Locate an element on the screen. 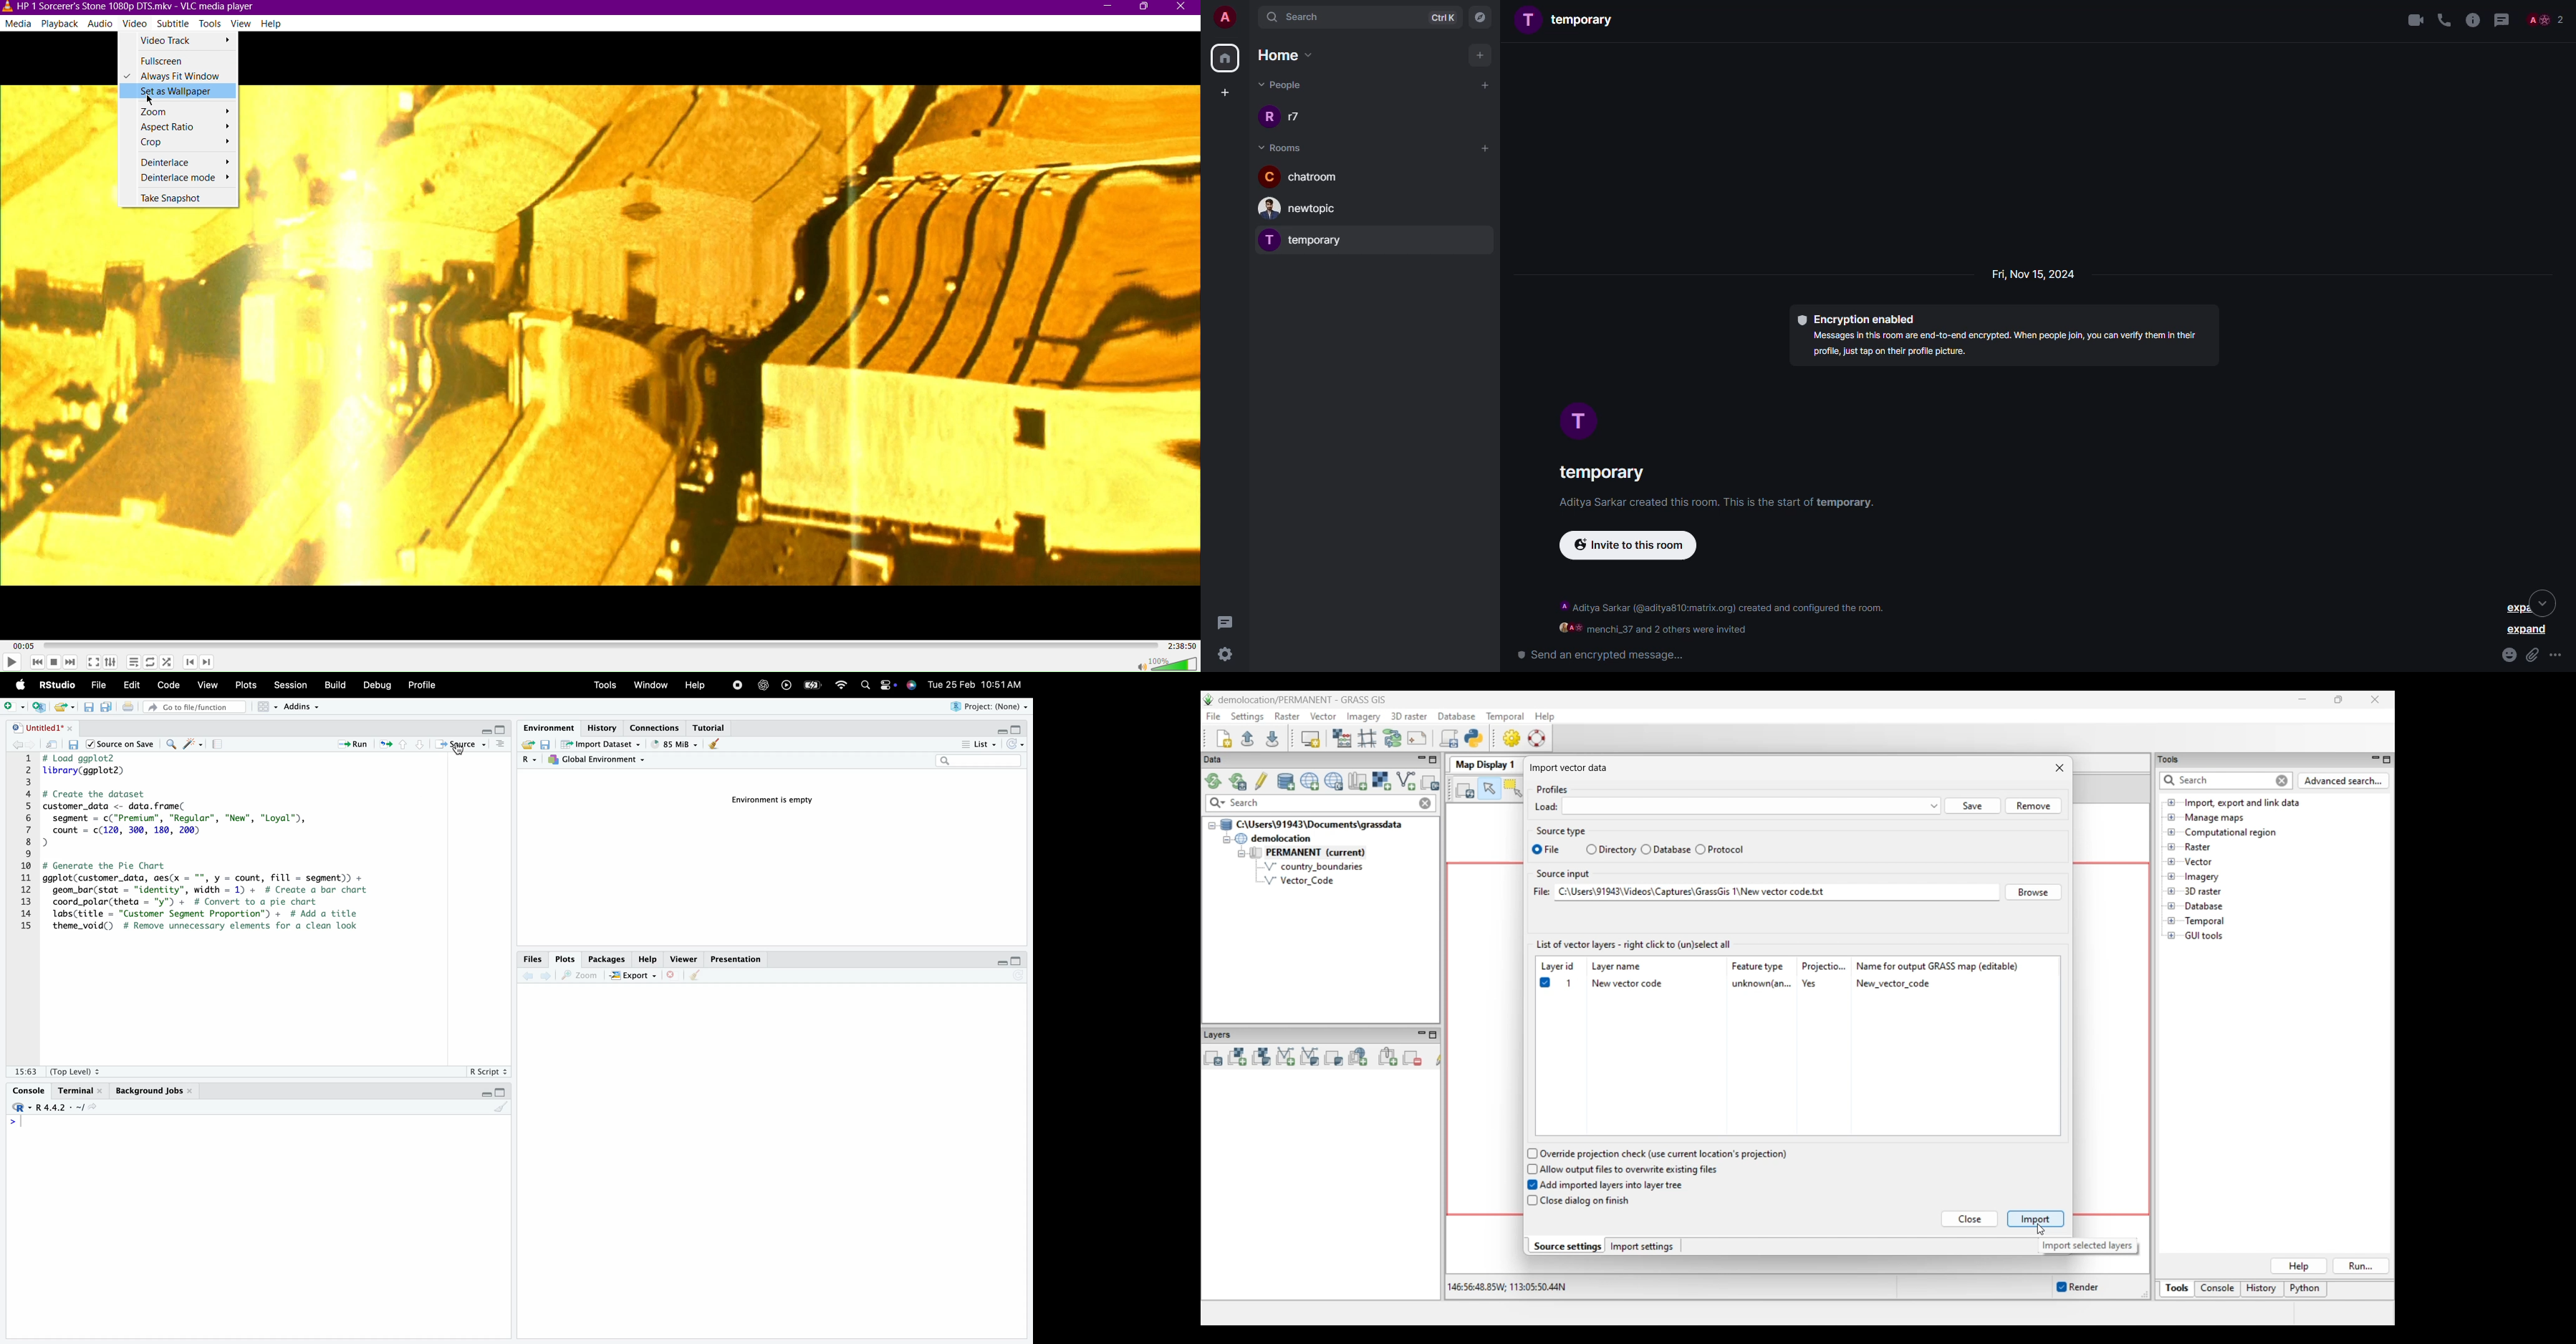 The width and height of the screenshot is (2576, 1344). 1
2
8
4
5
6
7
8
9
10
11
12
13
14
15 is located at coordinates (28, 842).